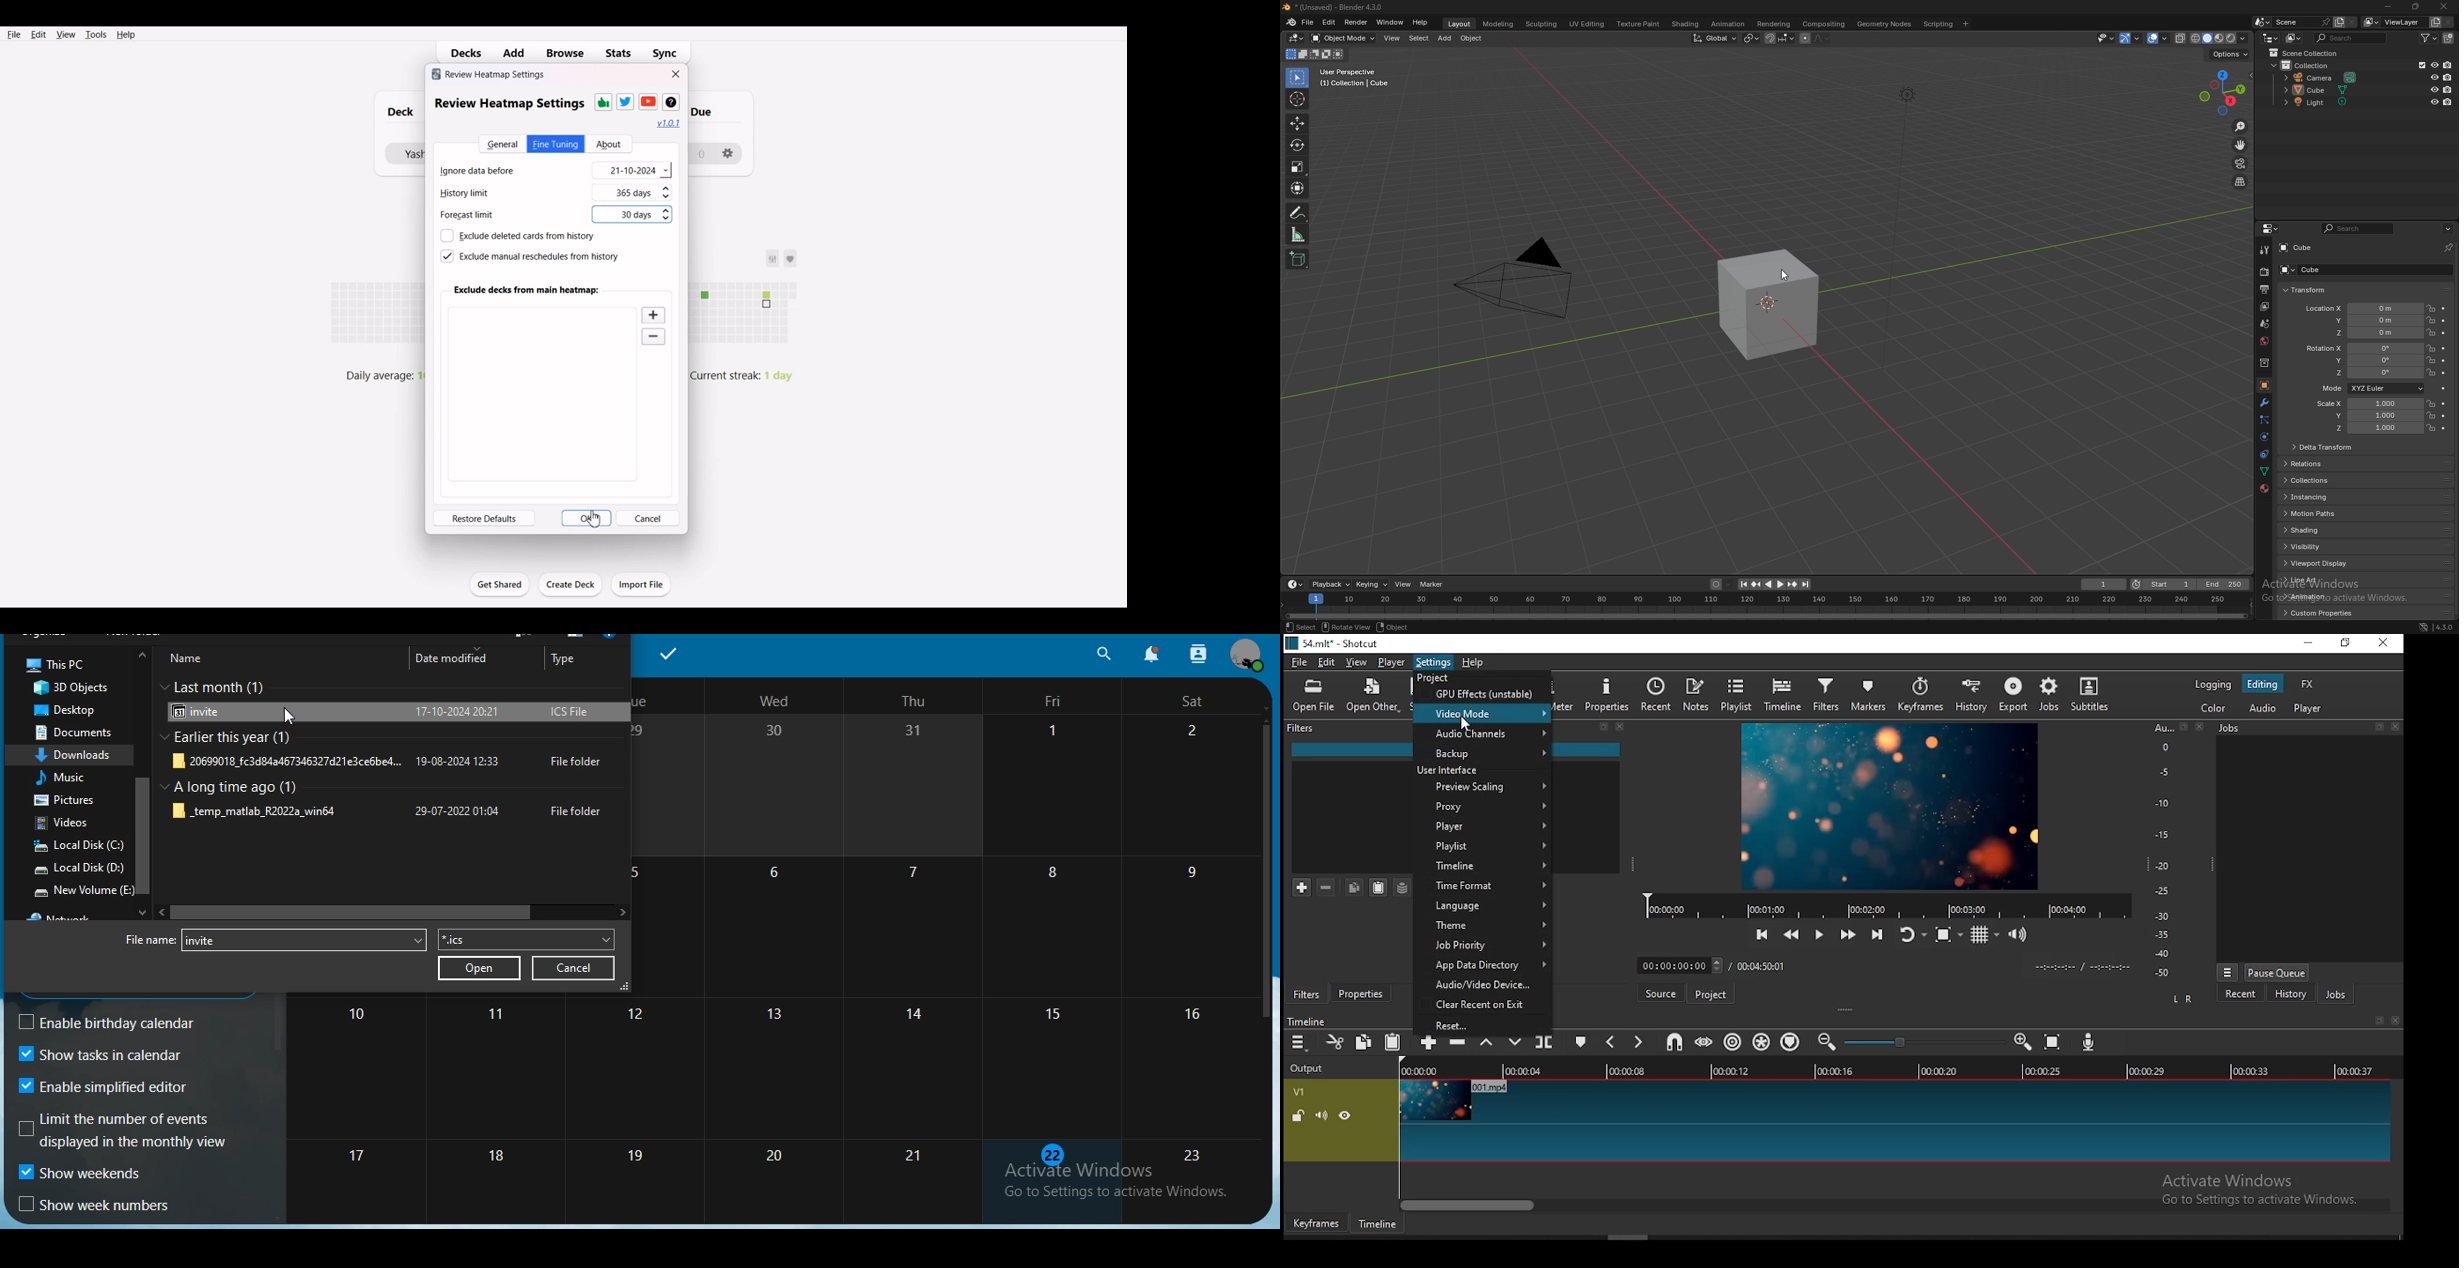  I want to click on -10, so click(2161, 803).